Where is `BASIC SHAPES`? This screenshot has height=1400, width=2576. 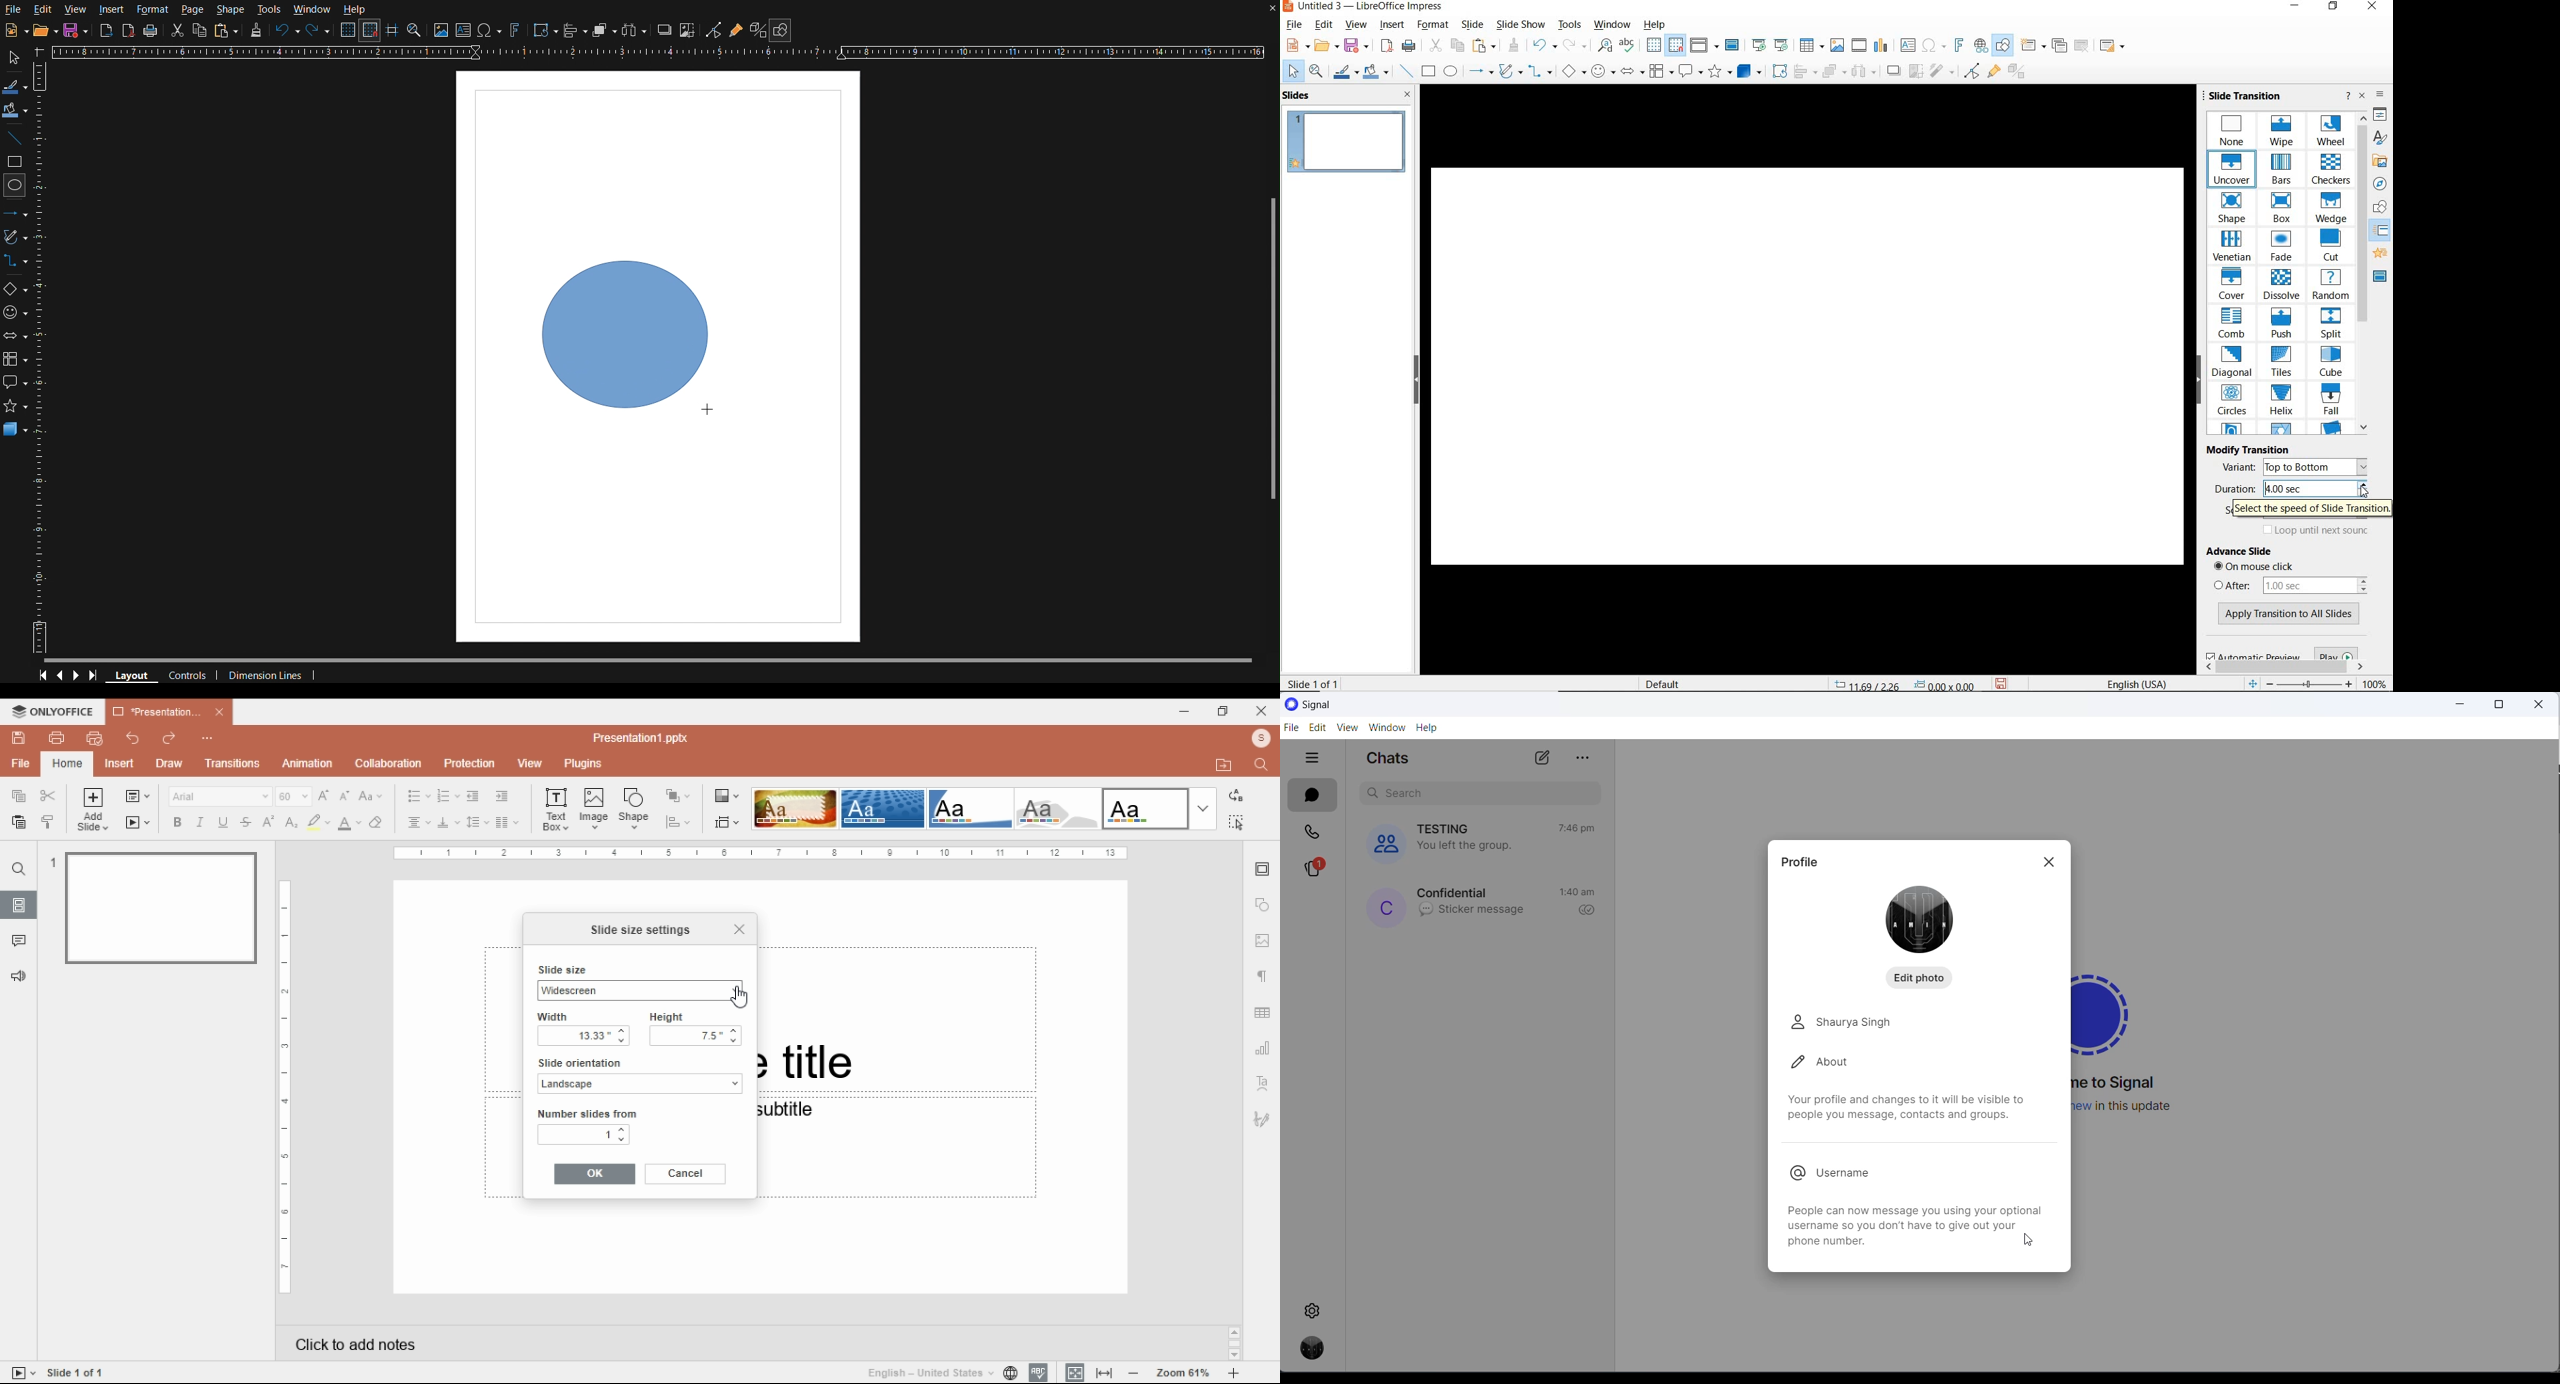 BASIC SHAPES is located at coordinates (1573, 71).